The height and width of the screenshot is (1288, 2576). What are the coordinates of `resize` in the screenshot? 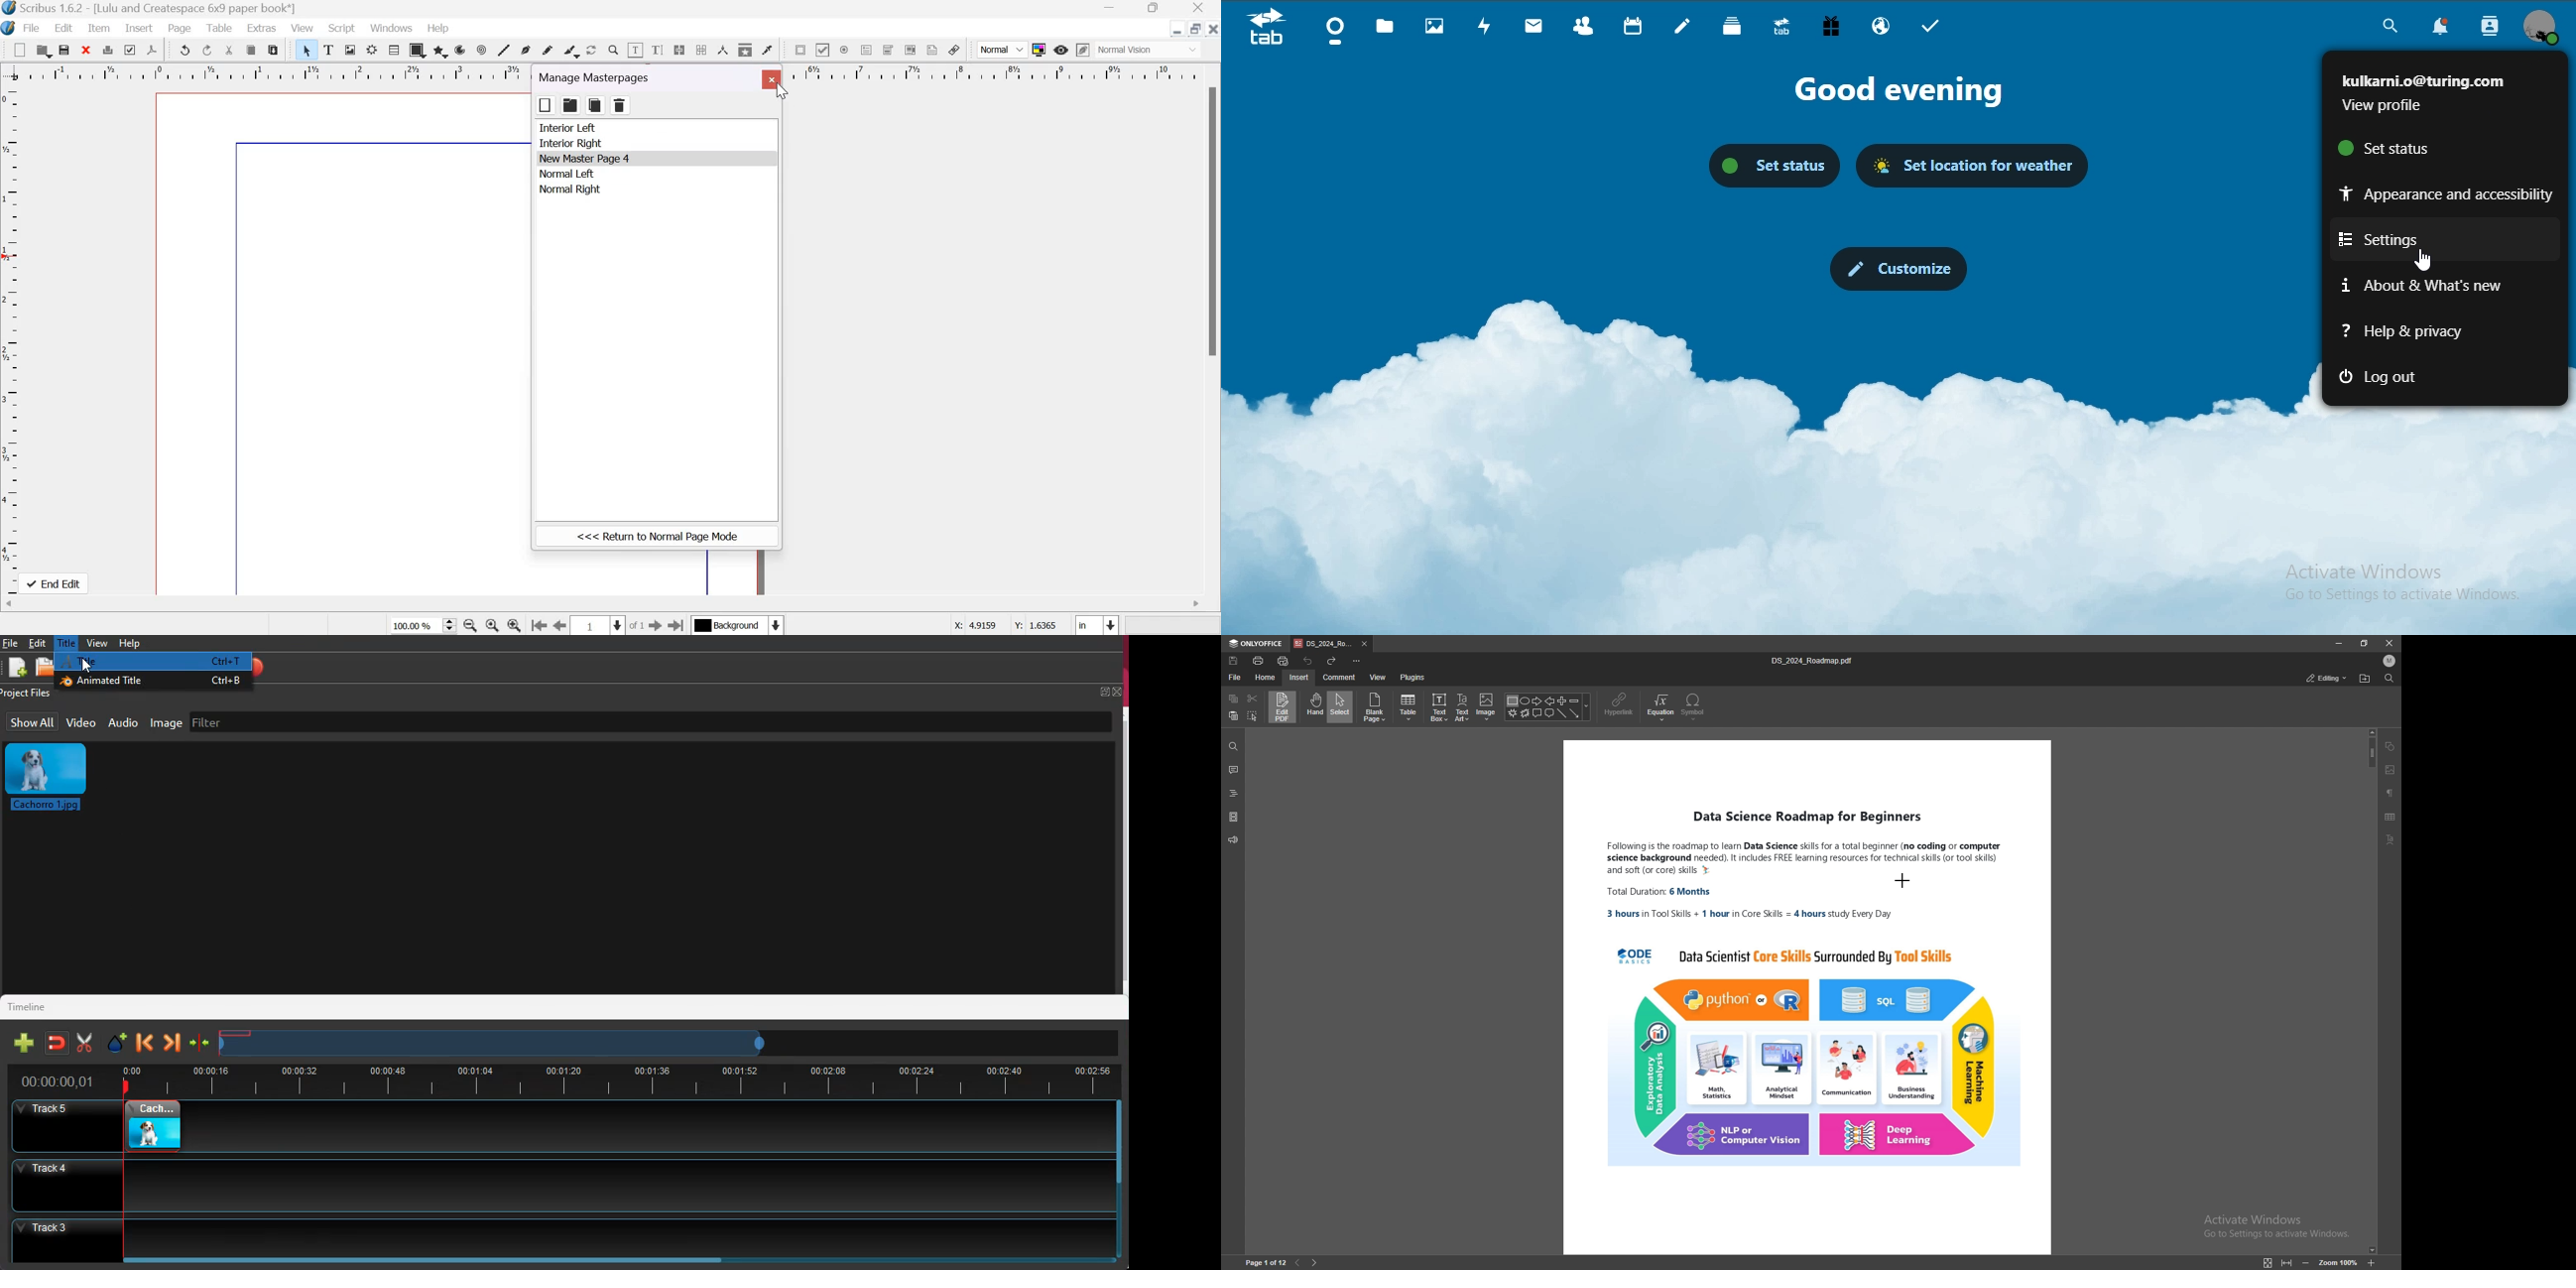 It's located at (2365, 643).